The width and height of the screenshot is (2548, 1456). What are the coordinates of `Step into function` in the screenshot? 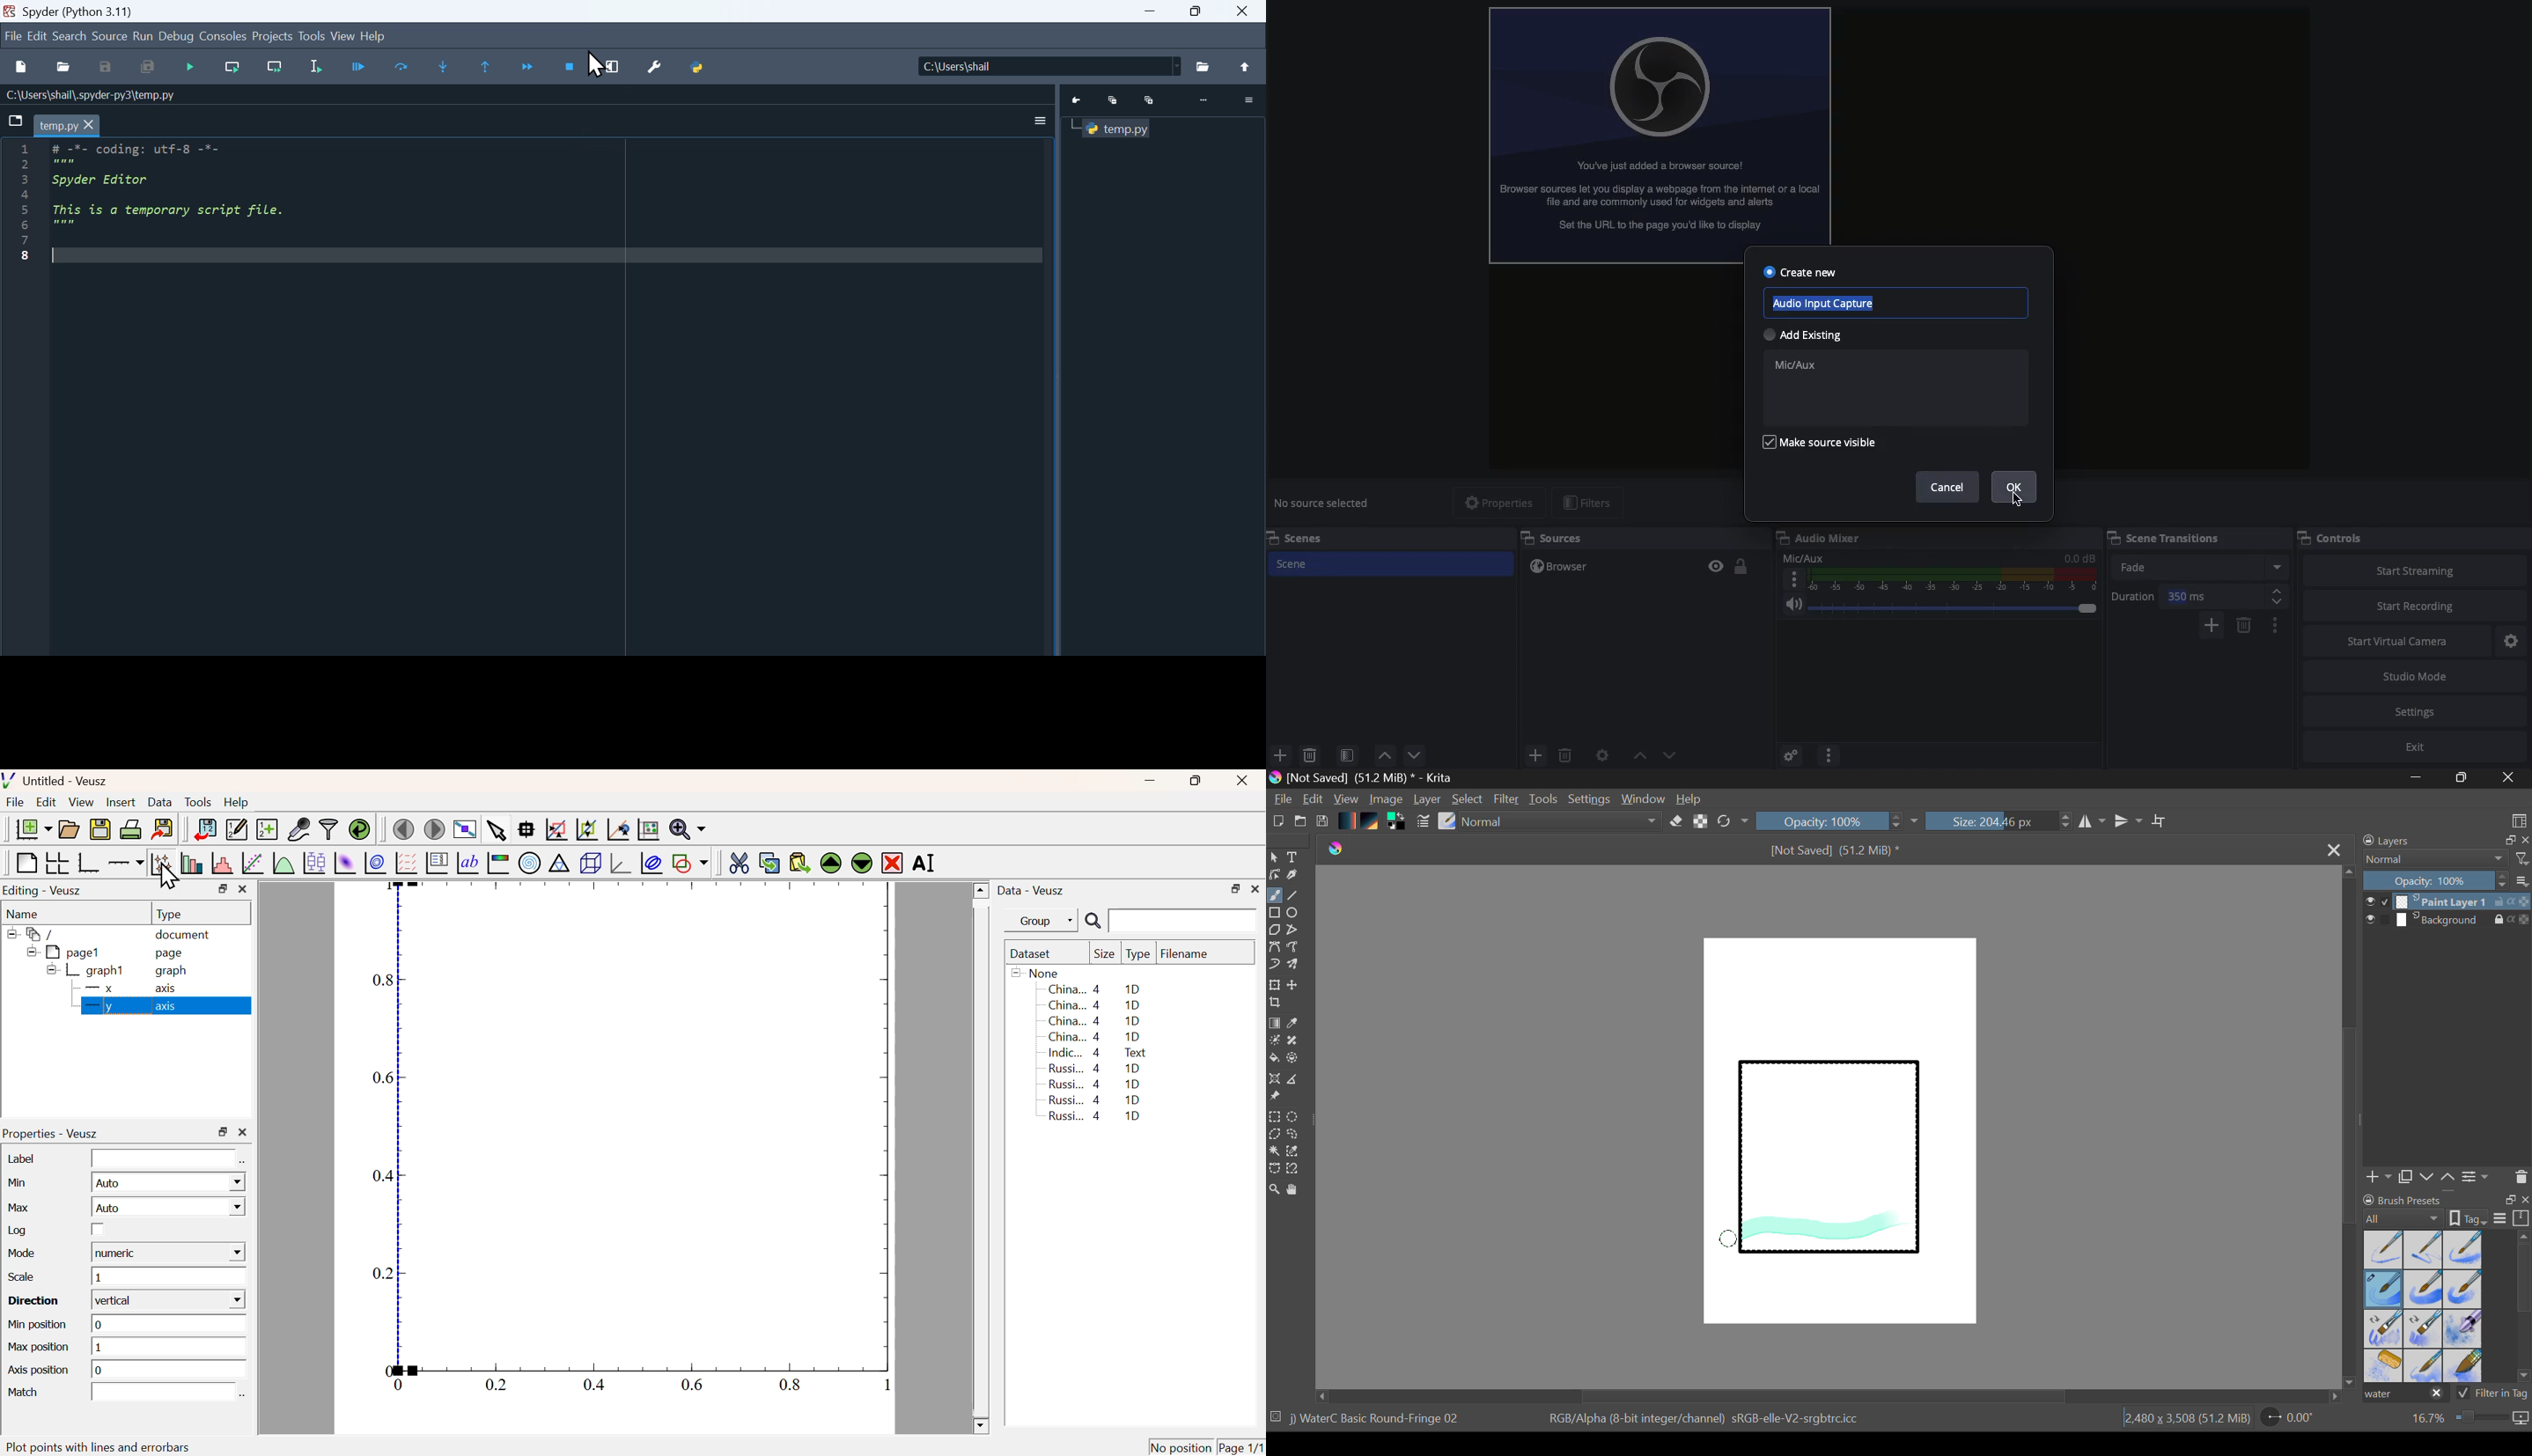 It's located at (433, 69).